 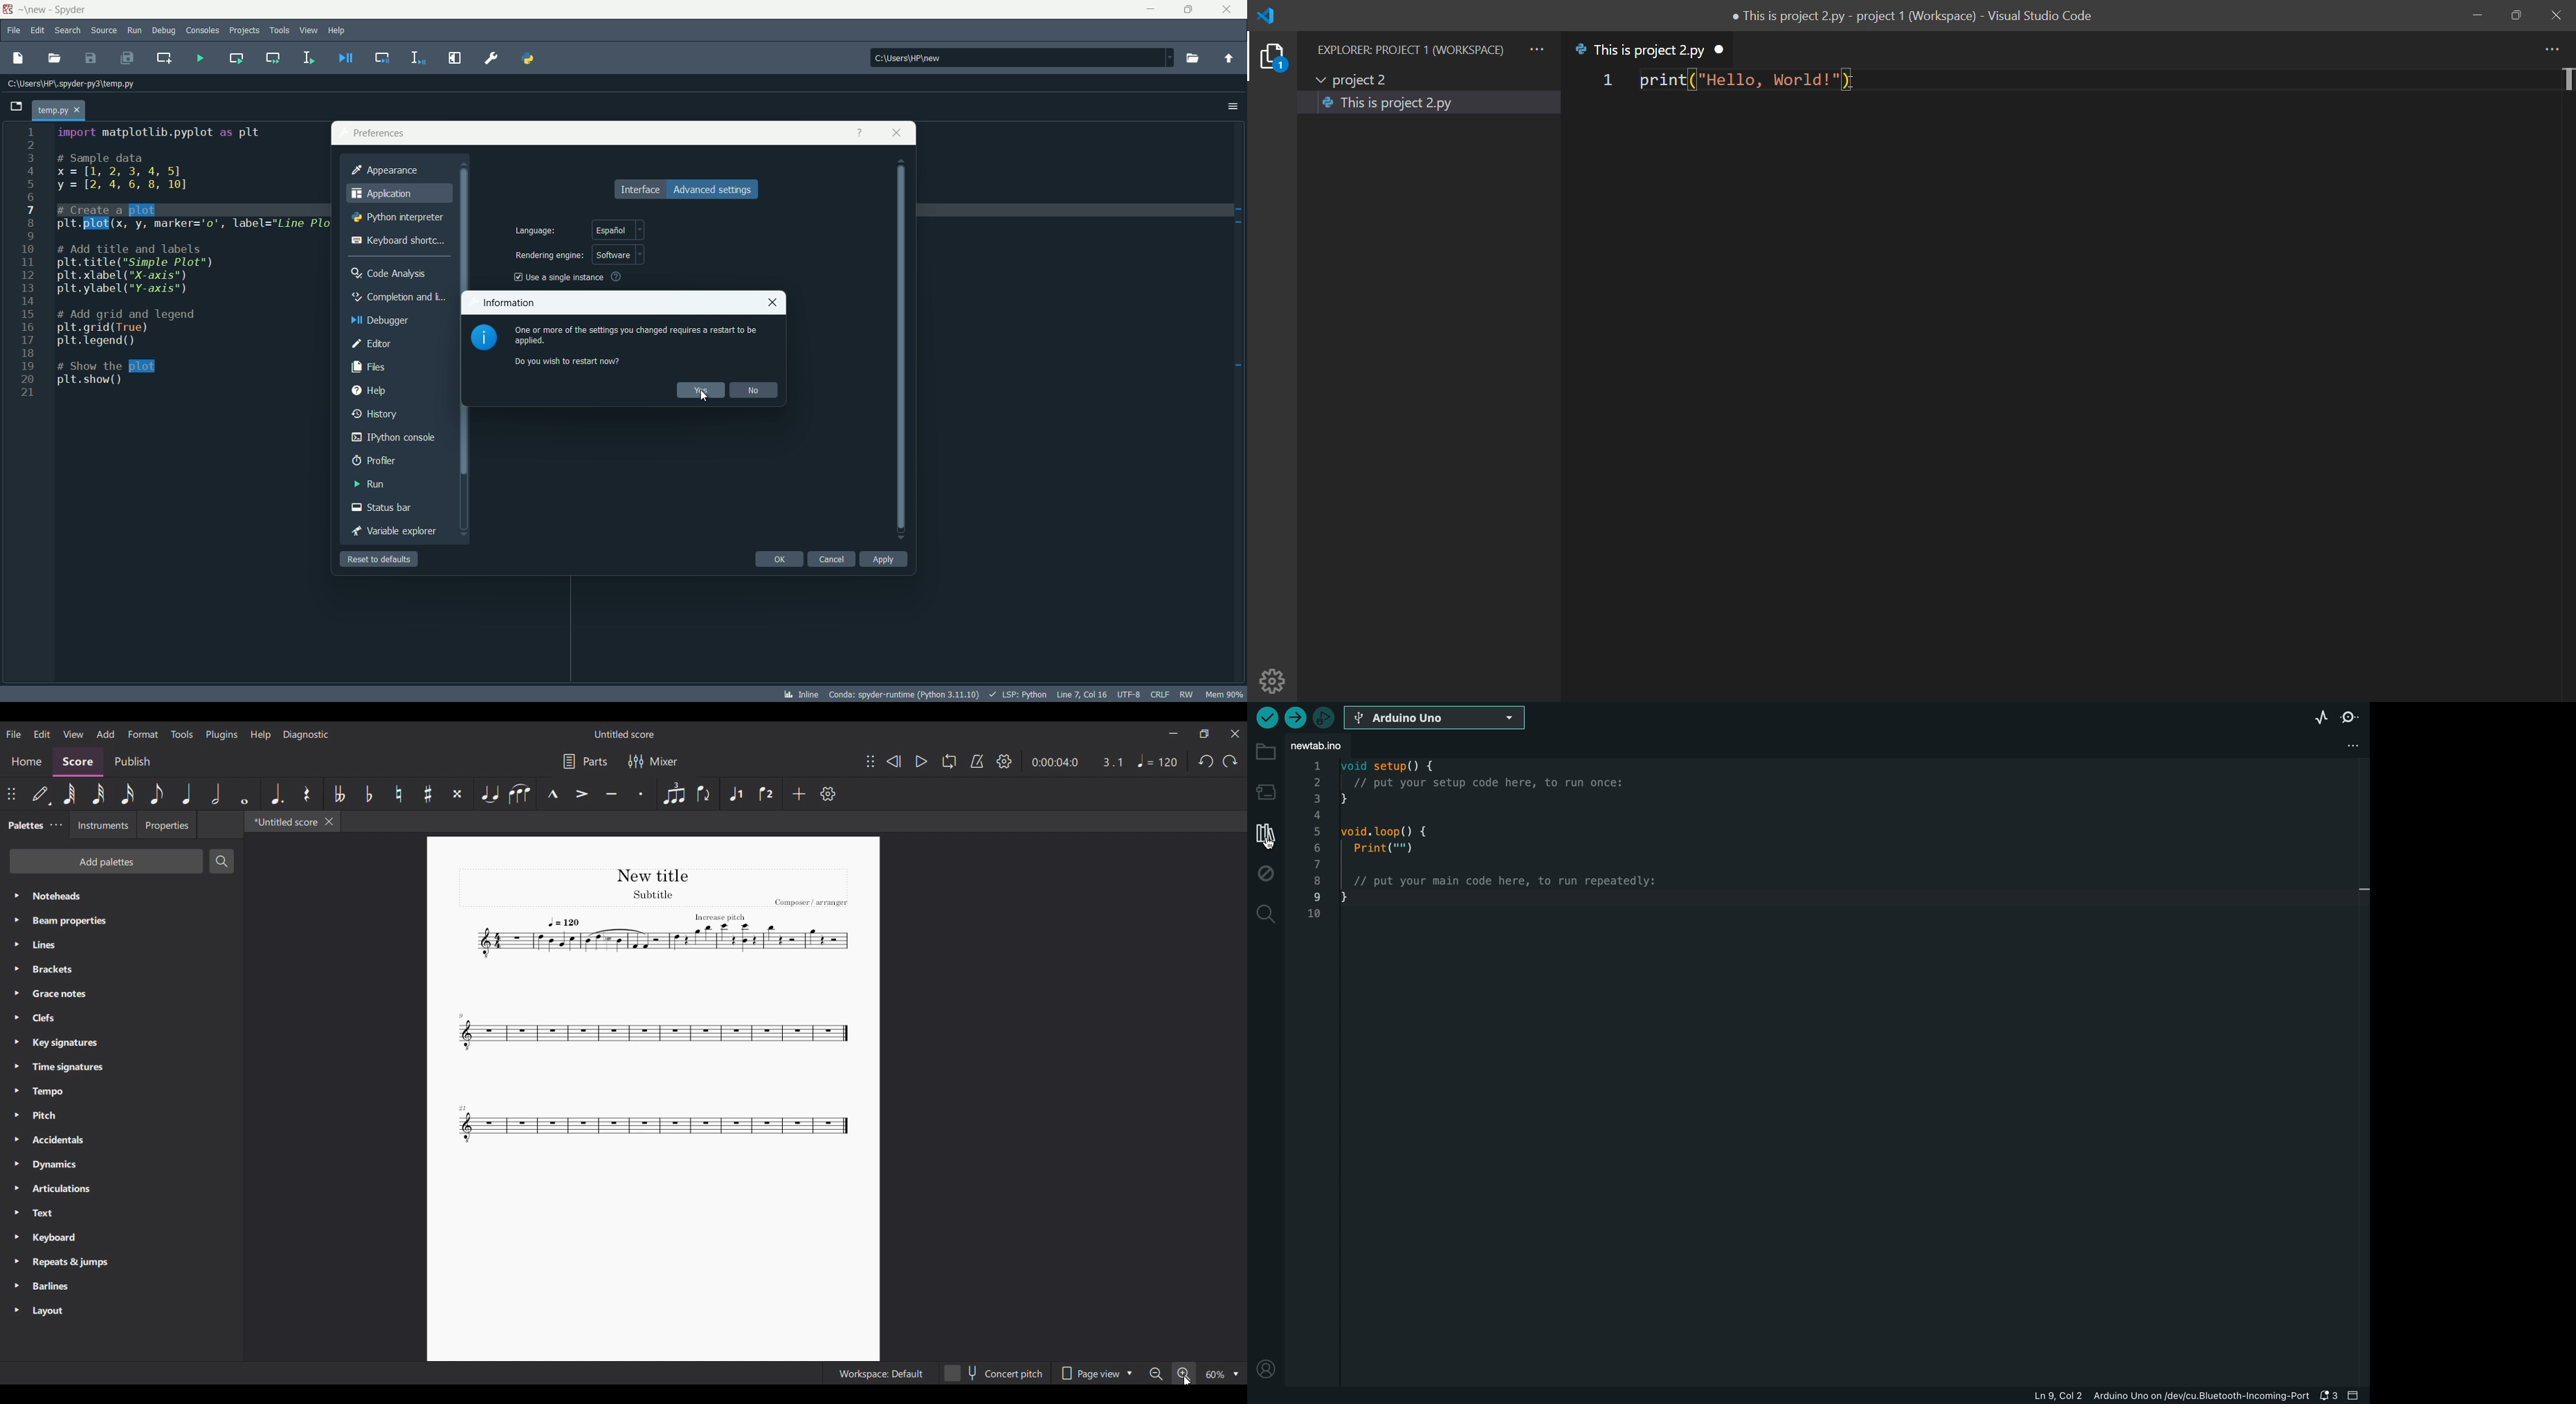 What do you see at coordinates (187, 794) in the screenshot?
I see `Quarter note` at bounding box center [187, 794].